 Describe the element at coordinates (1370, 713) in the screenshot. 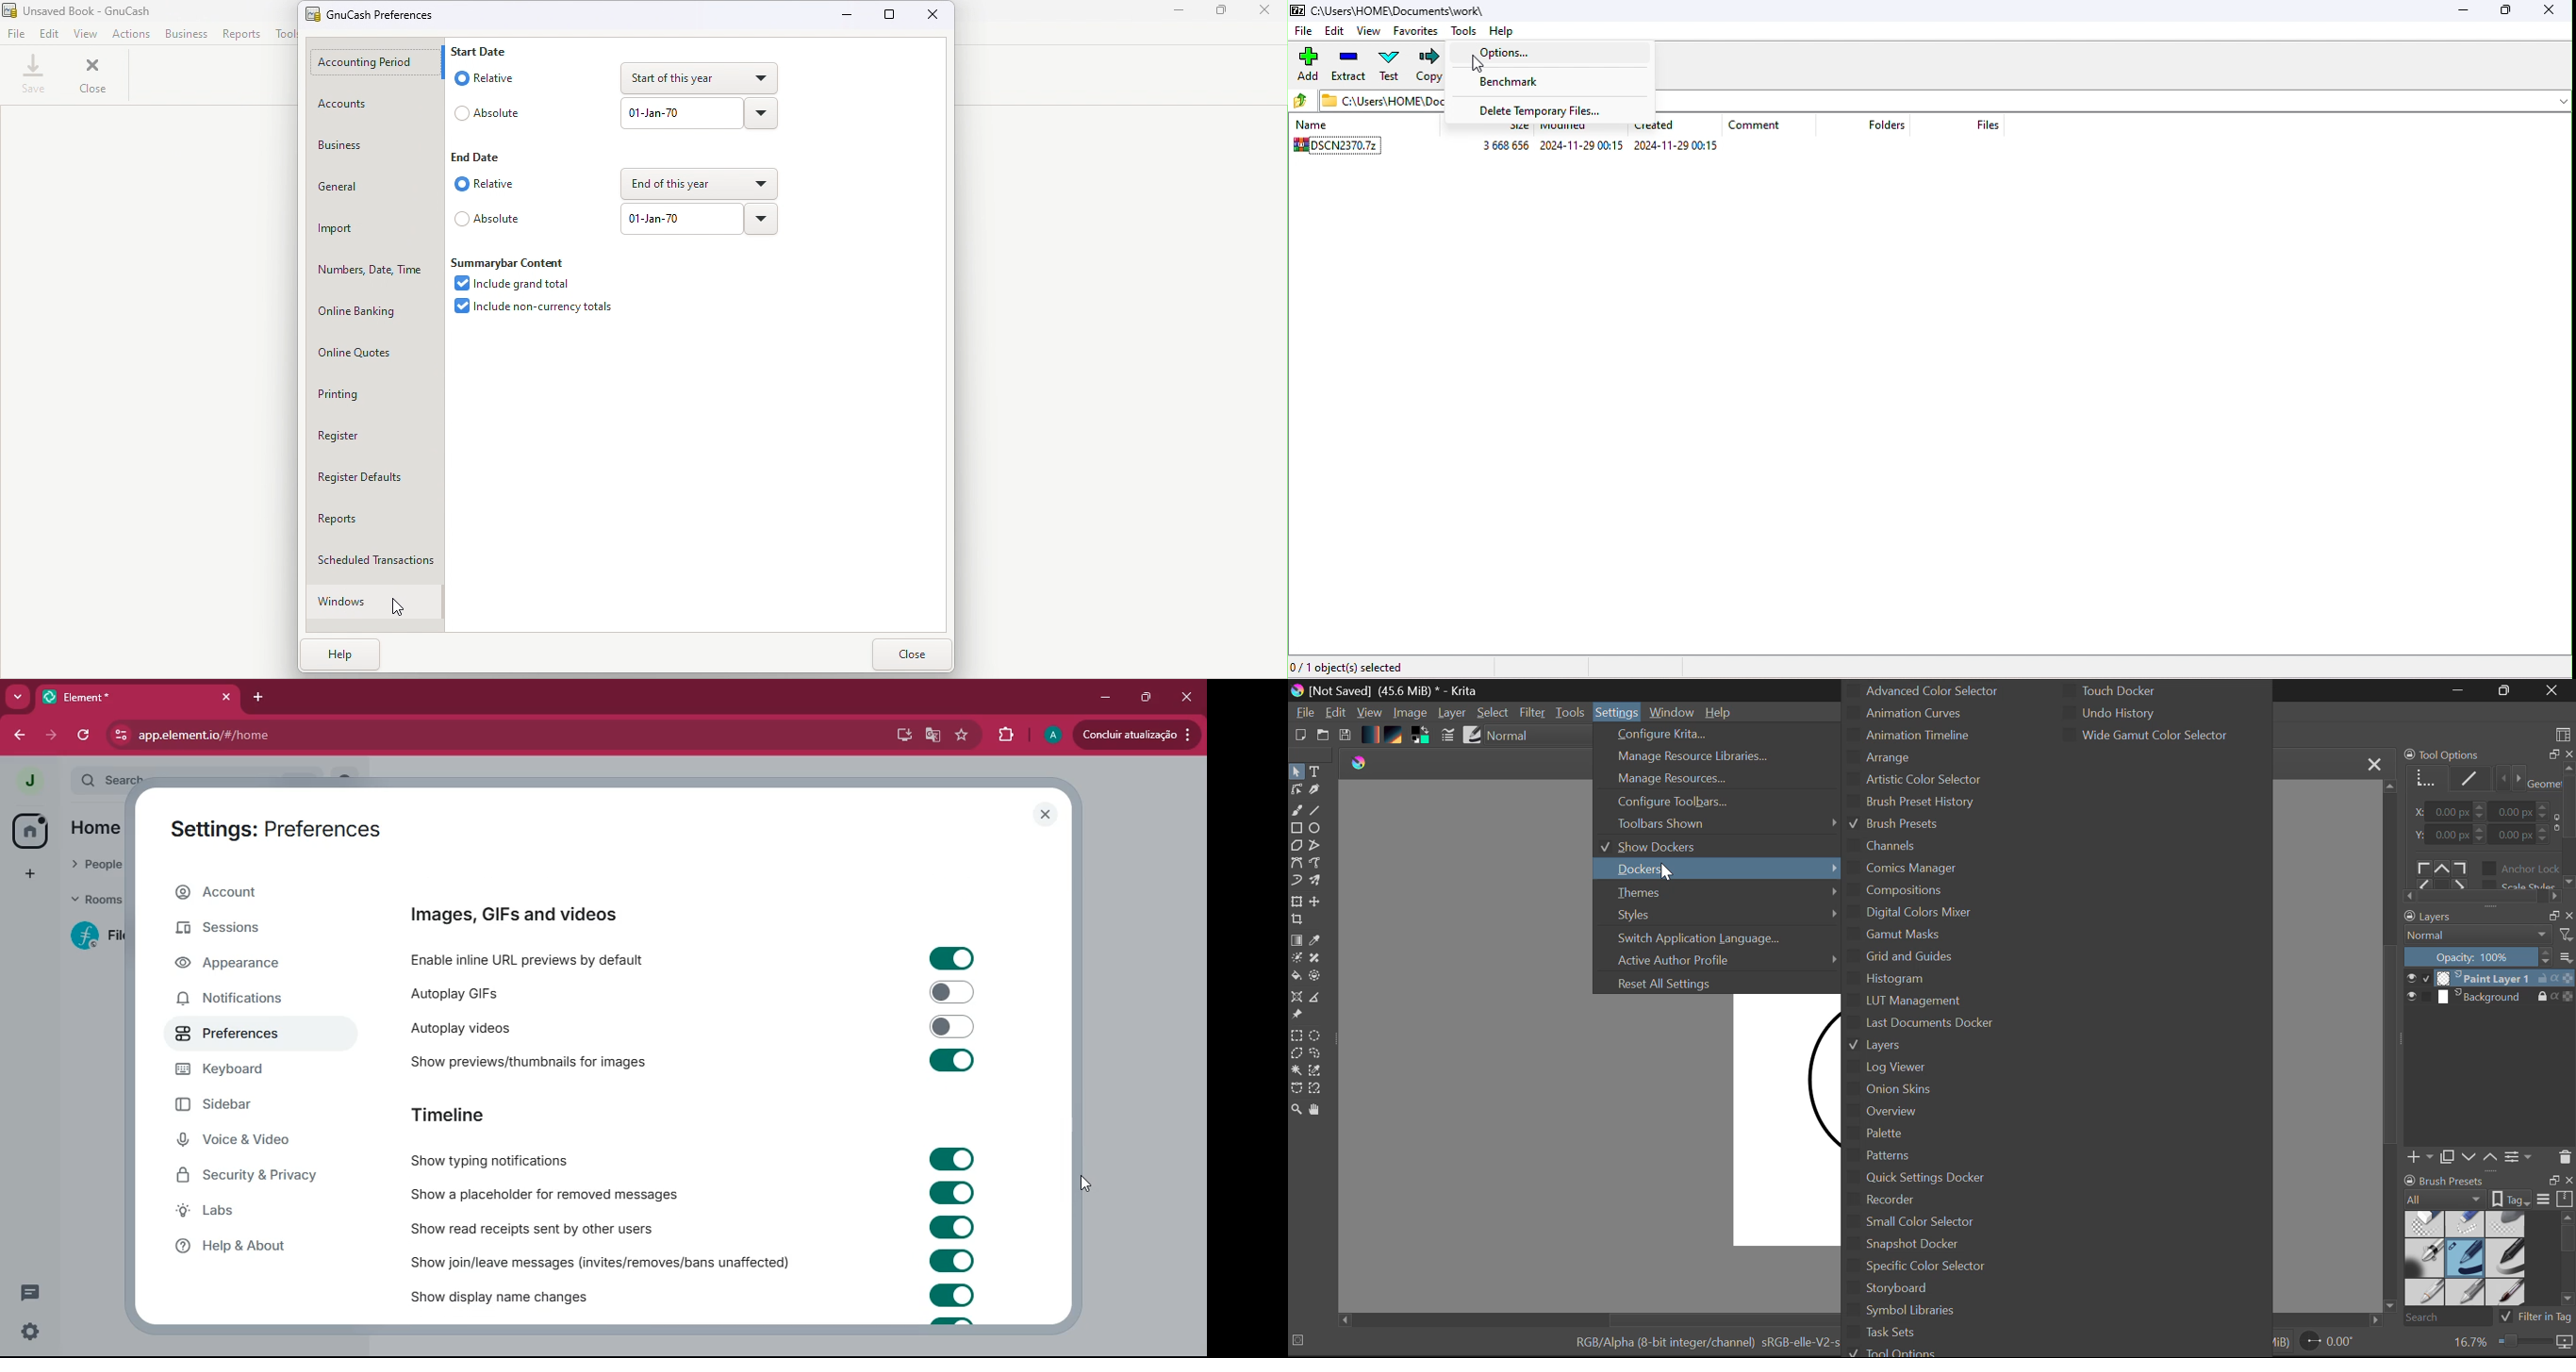

I see `View` at that location.